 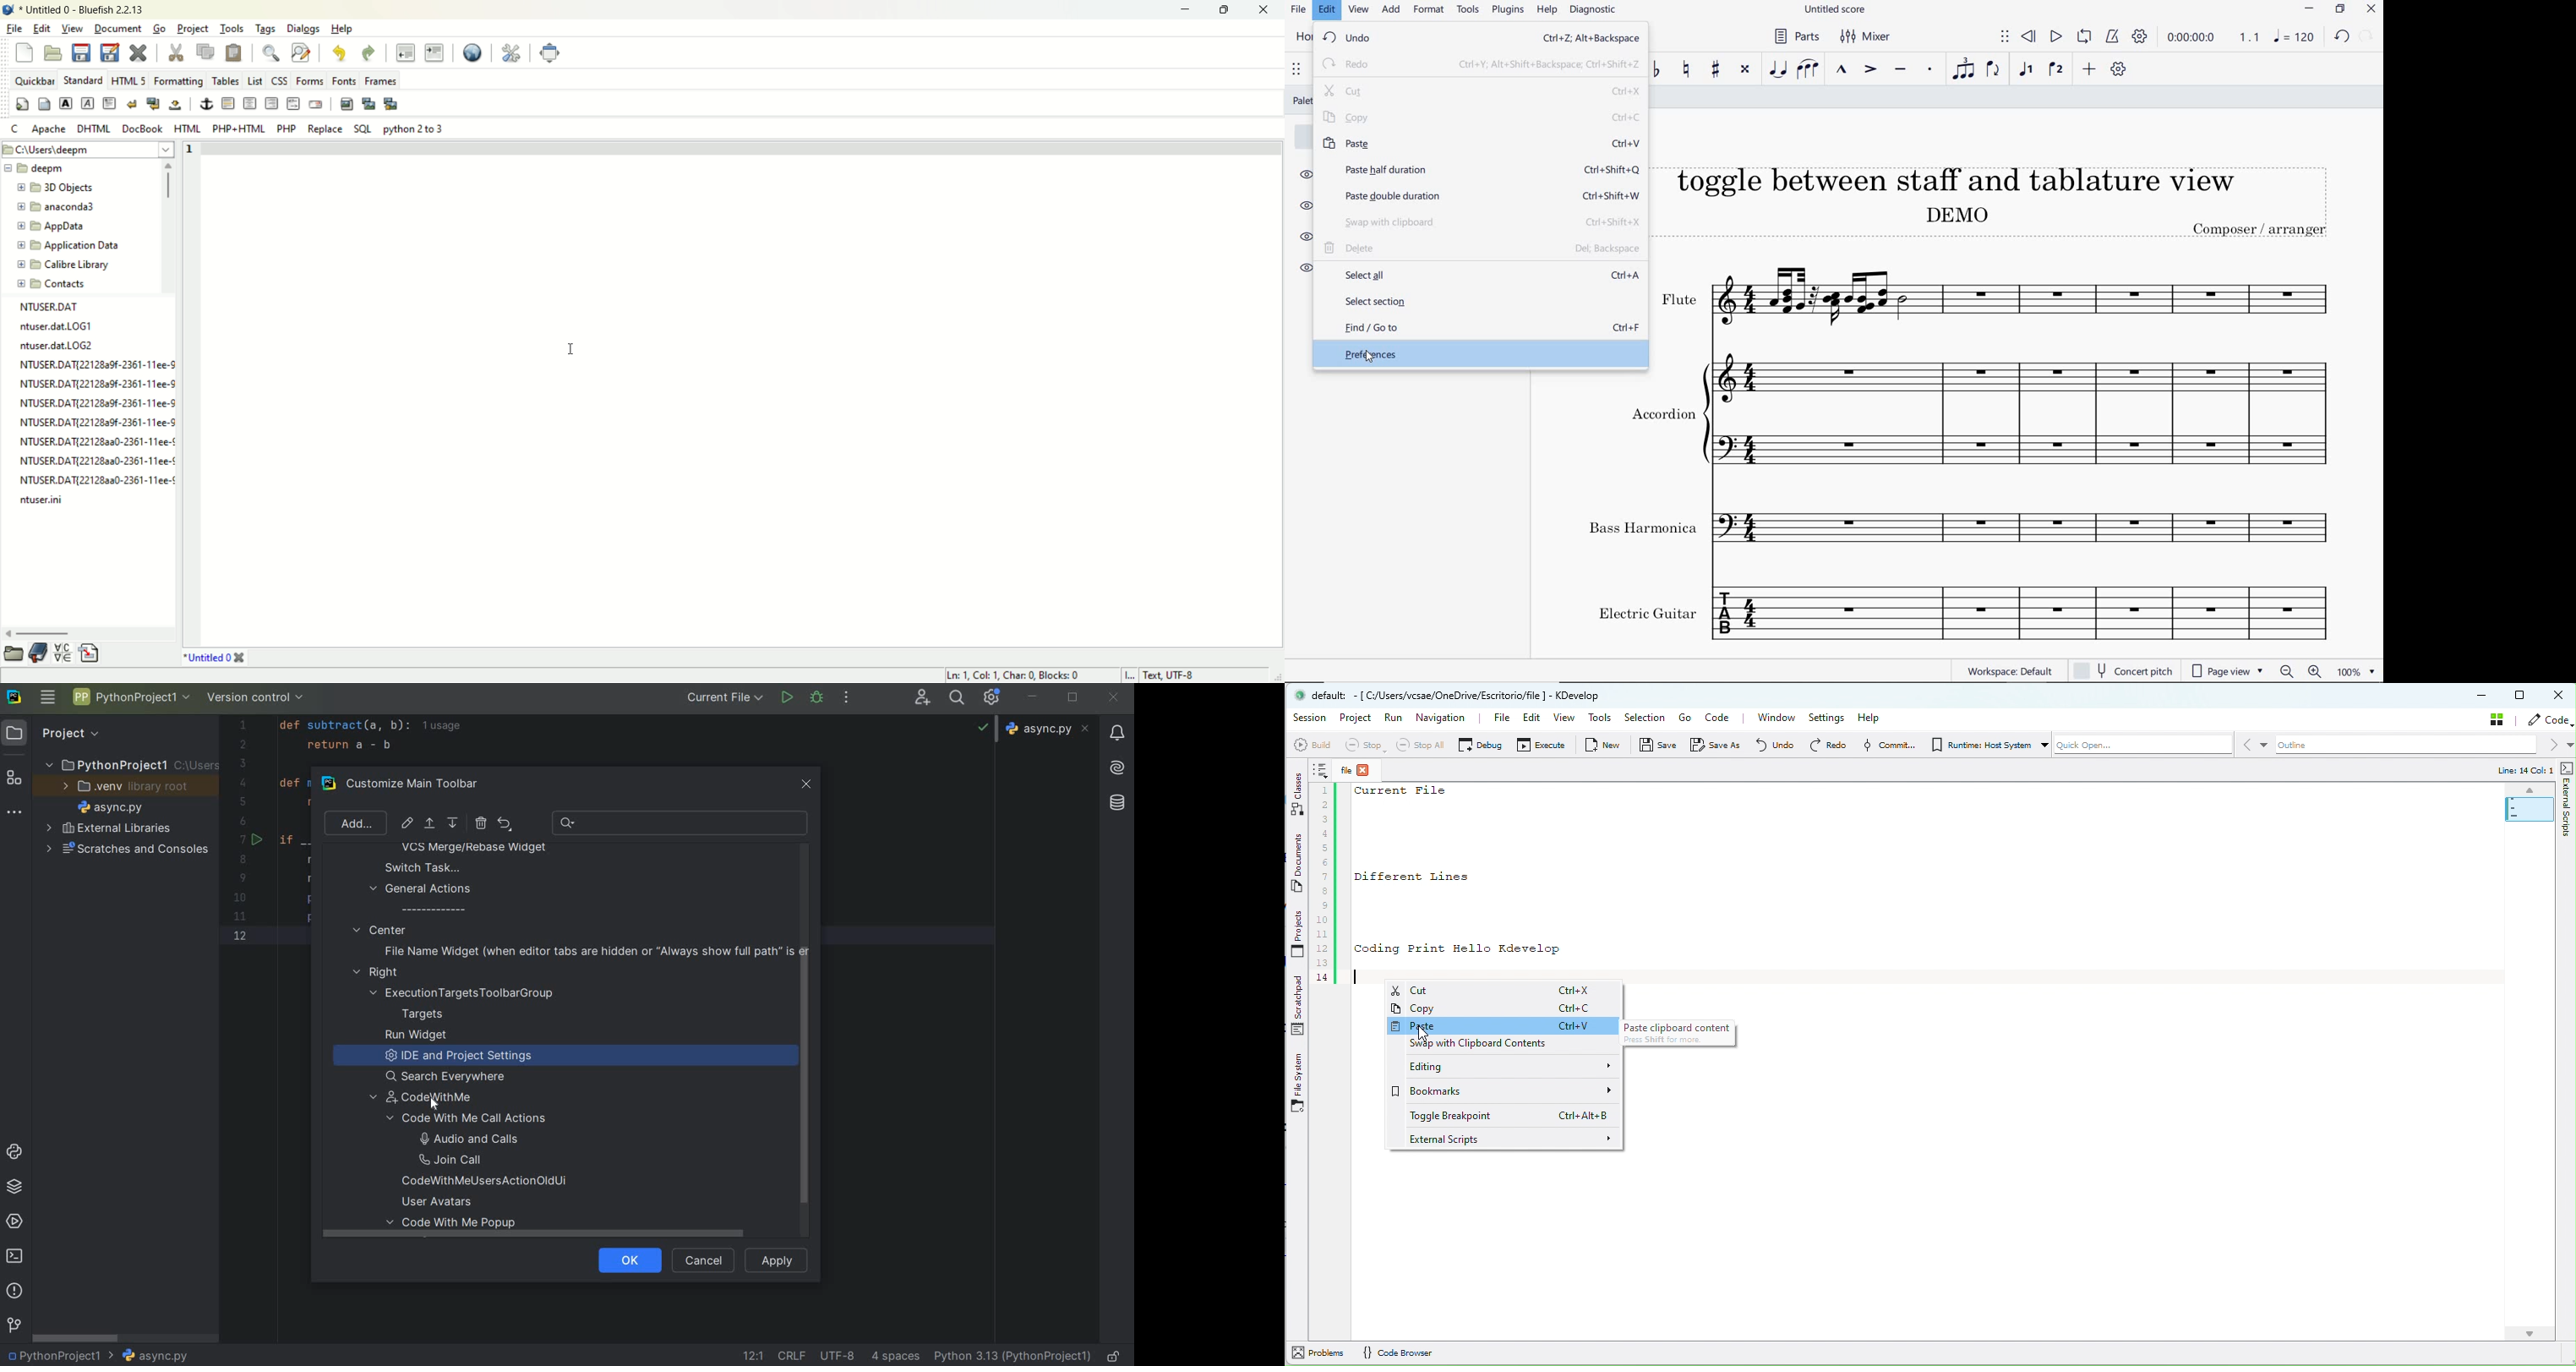 What do you see at coordinates (1965, 612) in the screenshot?
I see `Instrument: Electric guitar` at bounding box center [1965, 612].